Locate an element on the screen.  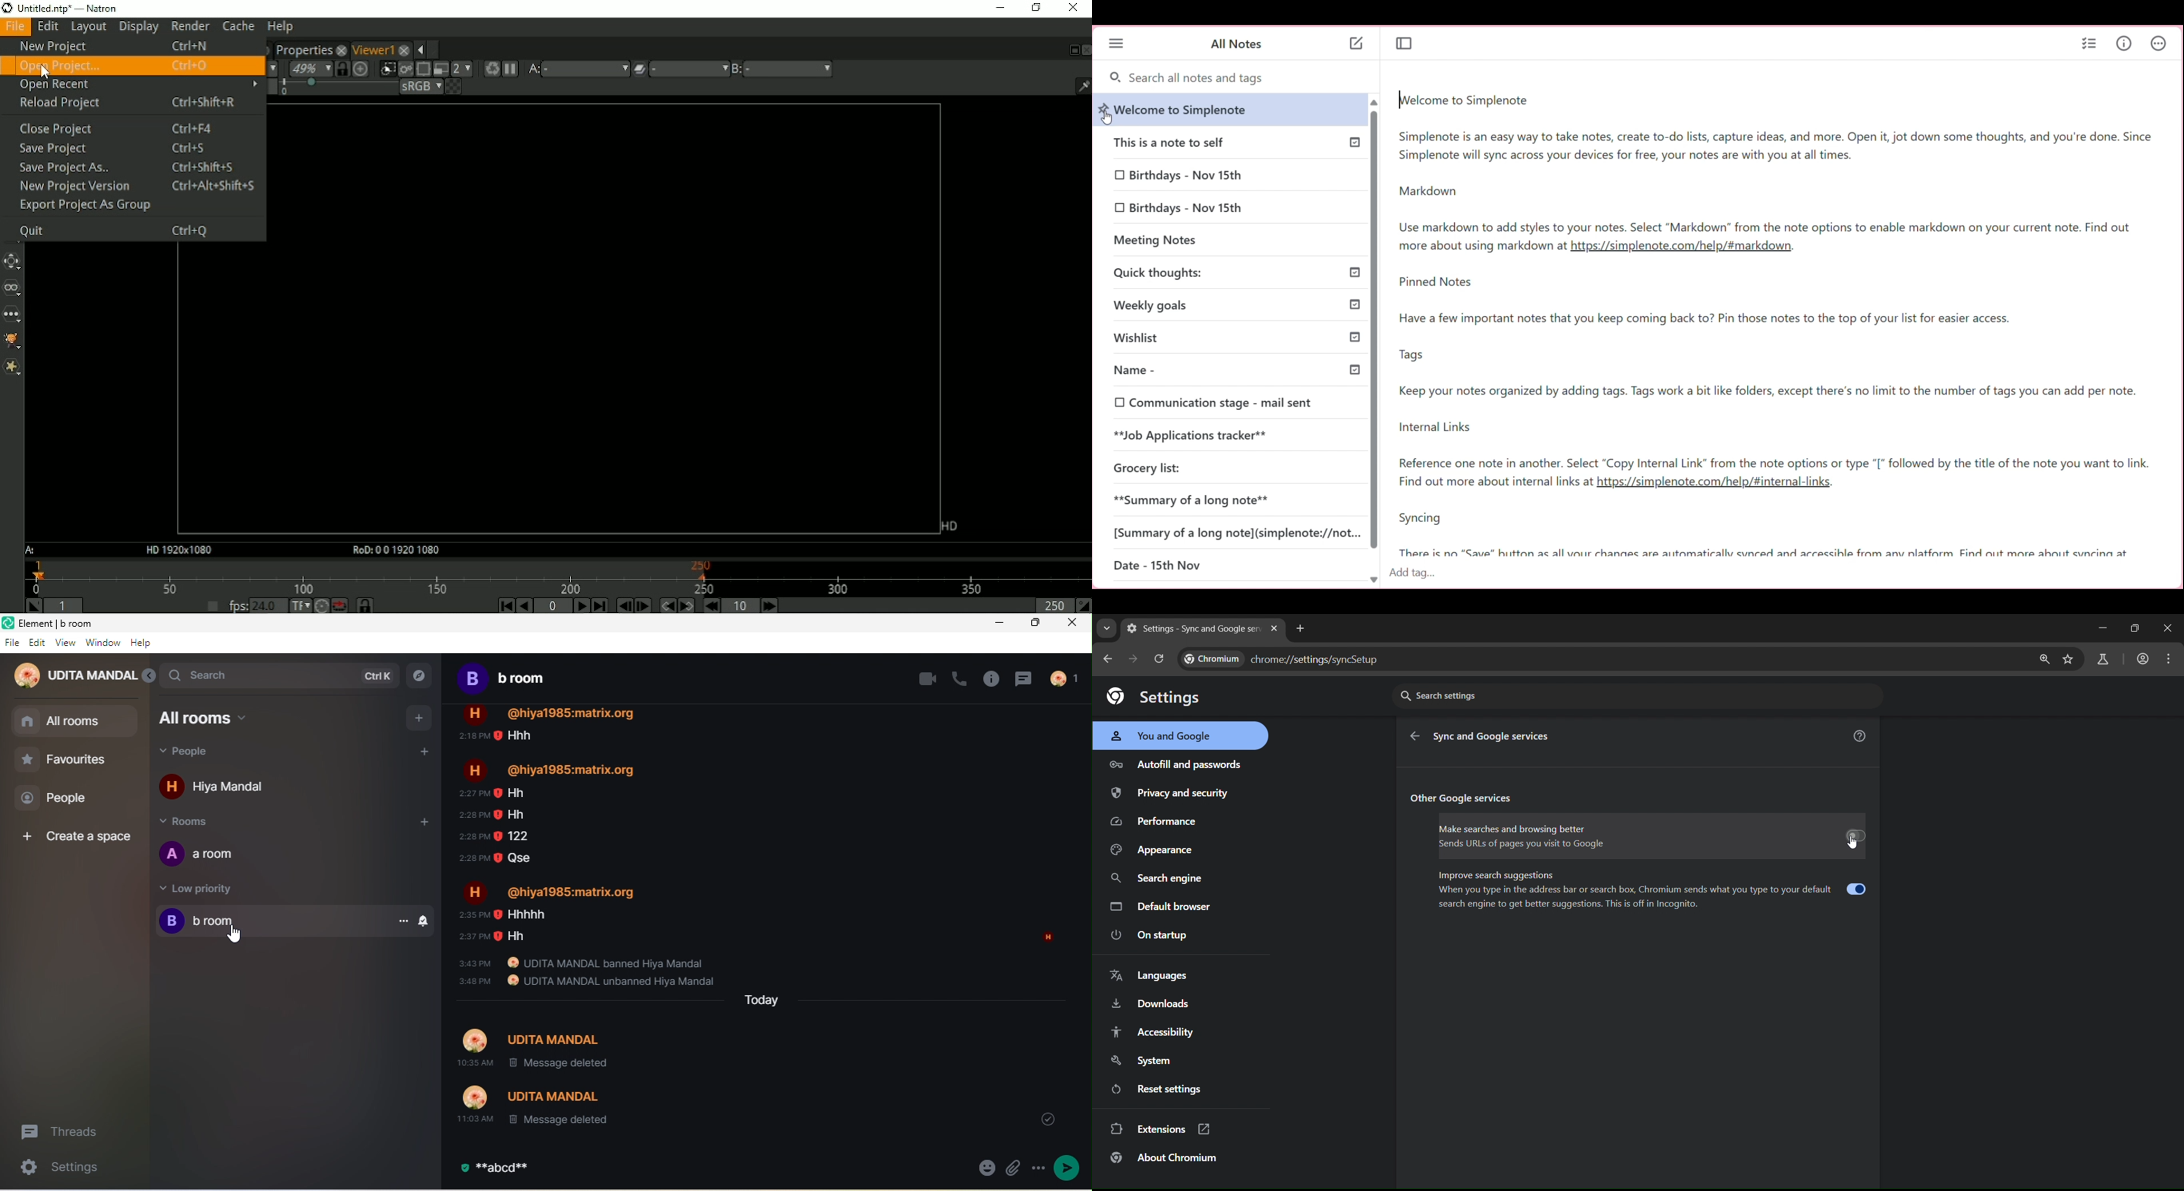
Published is located at coordinates (1357, 337).